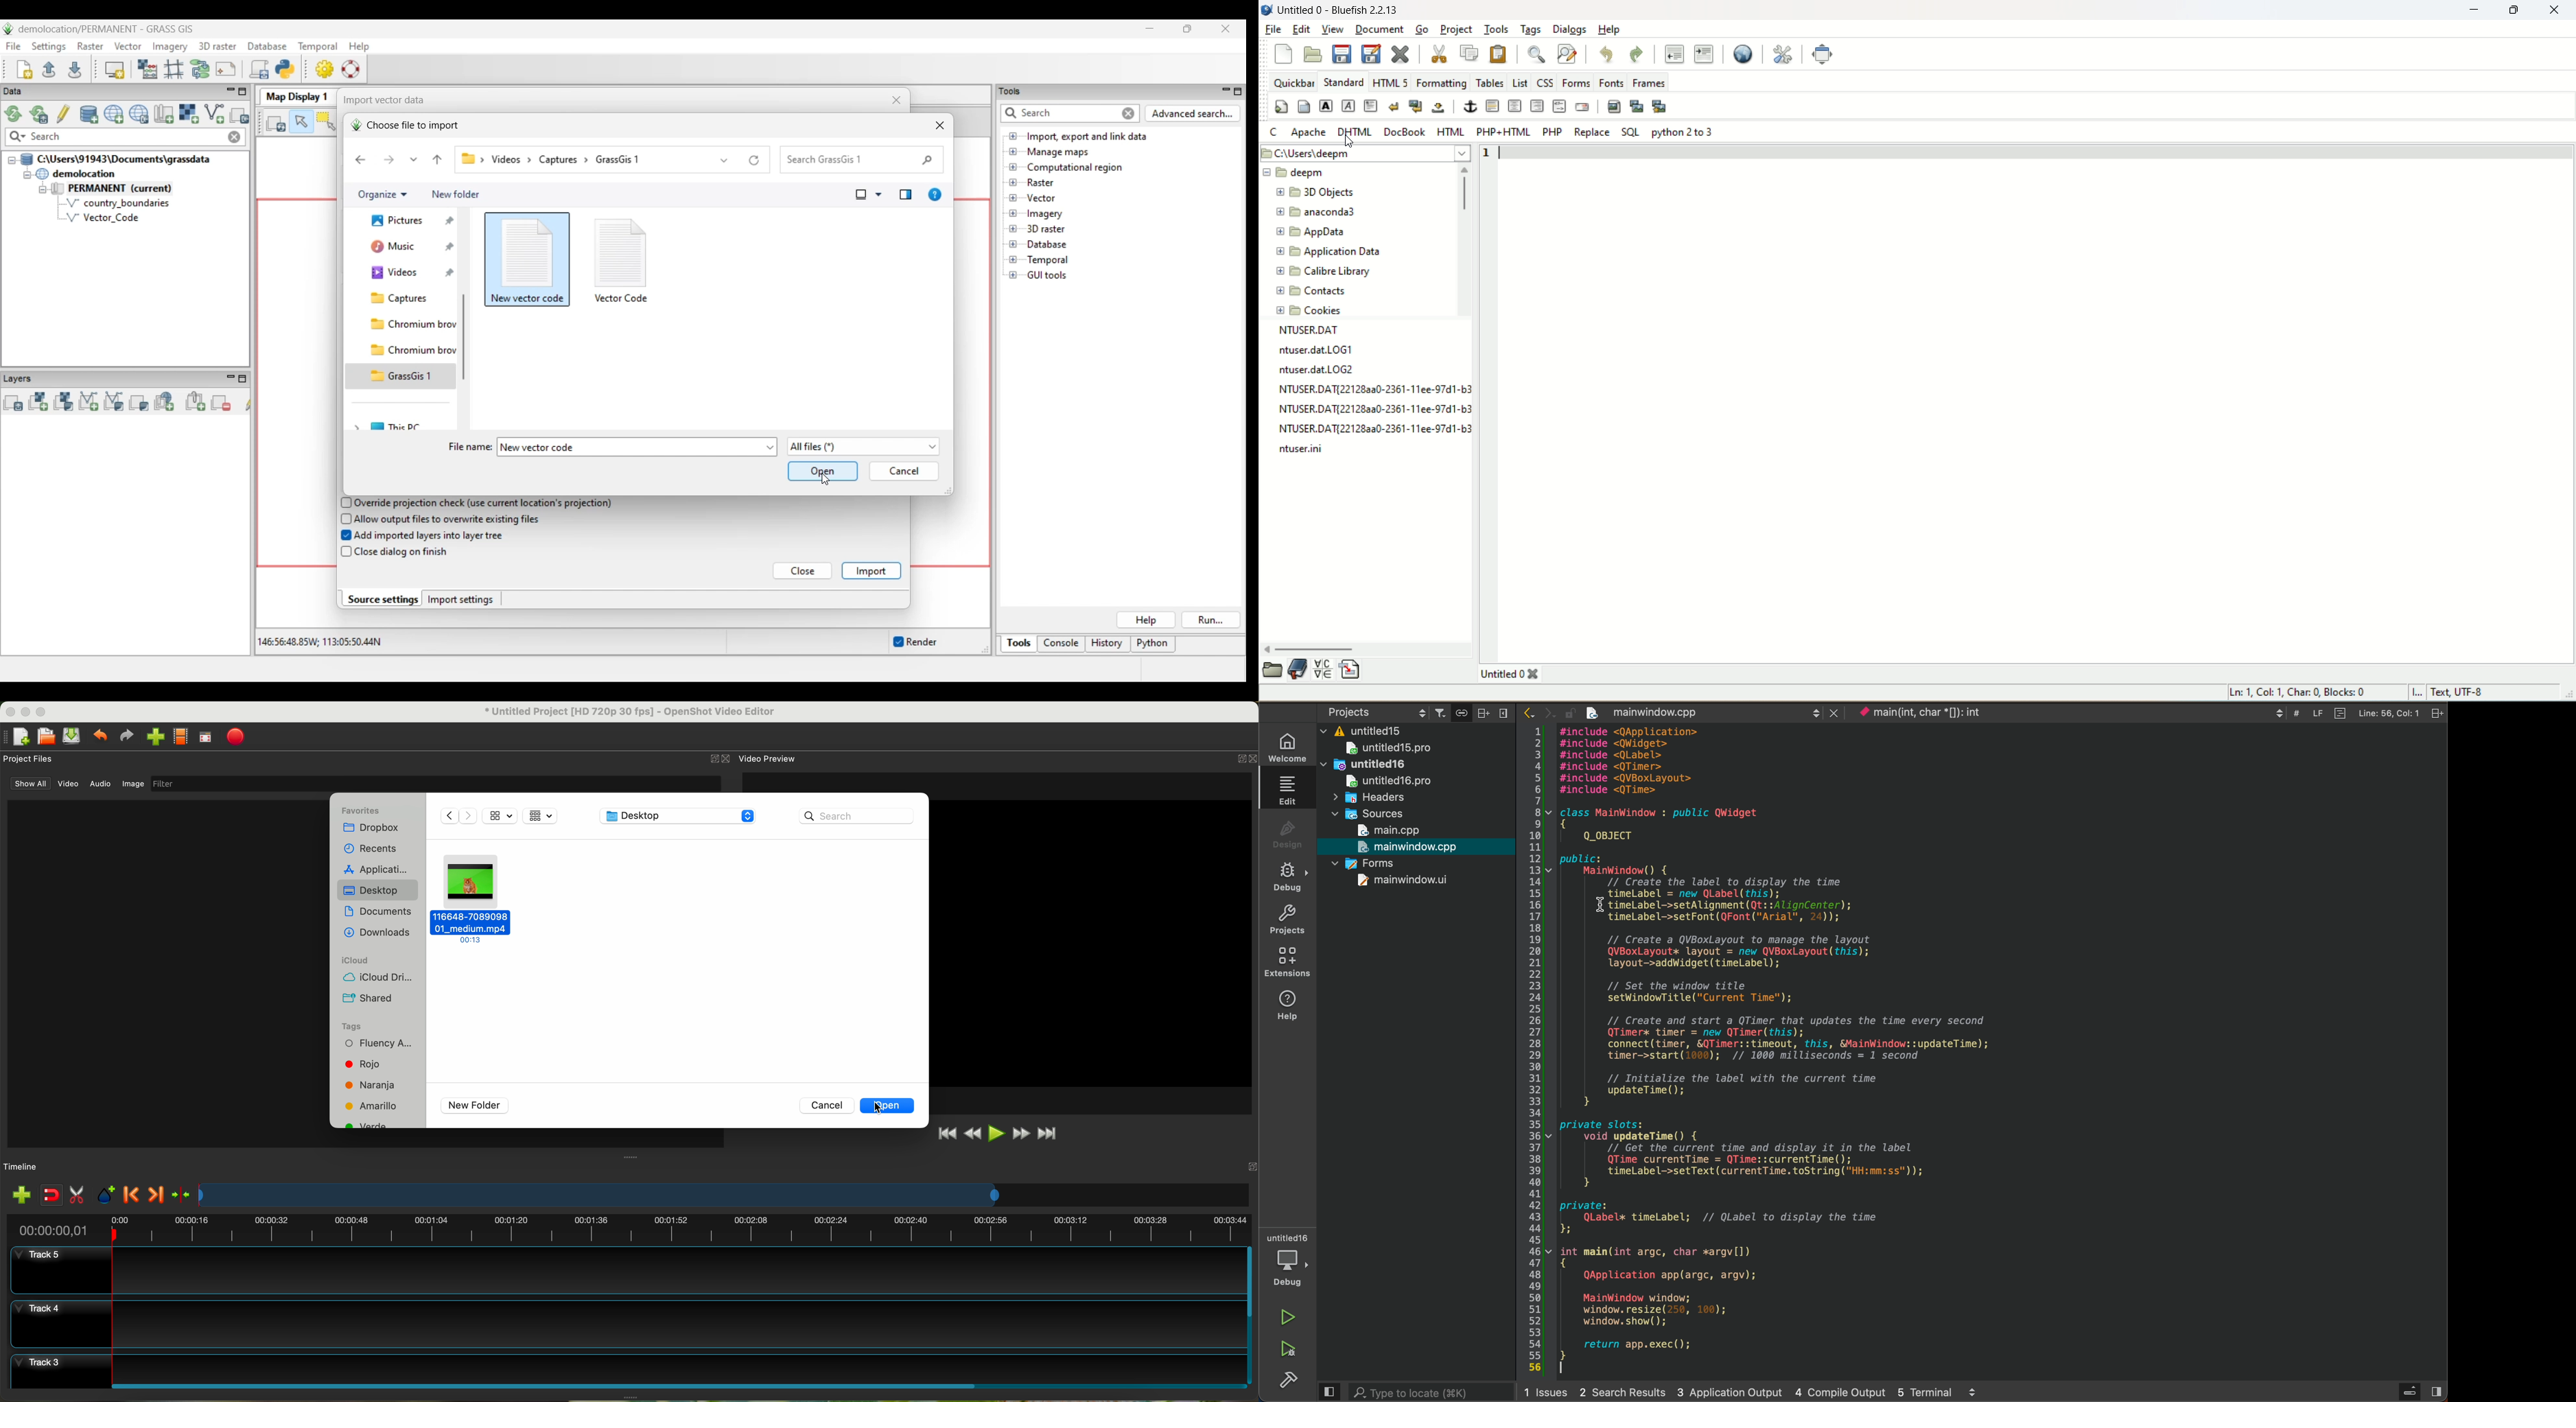 The image size is (2576, 1428). Describe the element at coordinates (1299, 670) in the screenshot. I see `documentation` at that location.